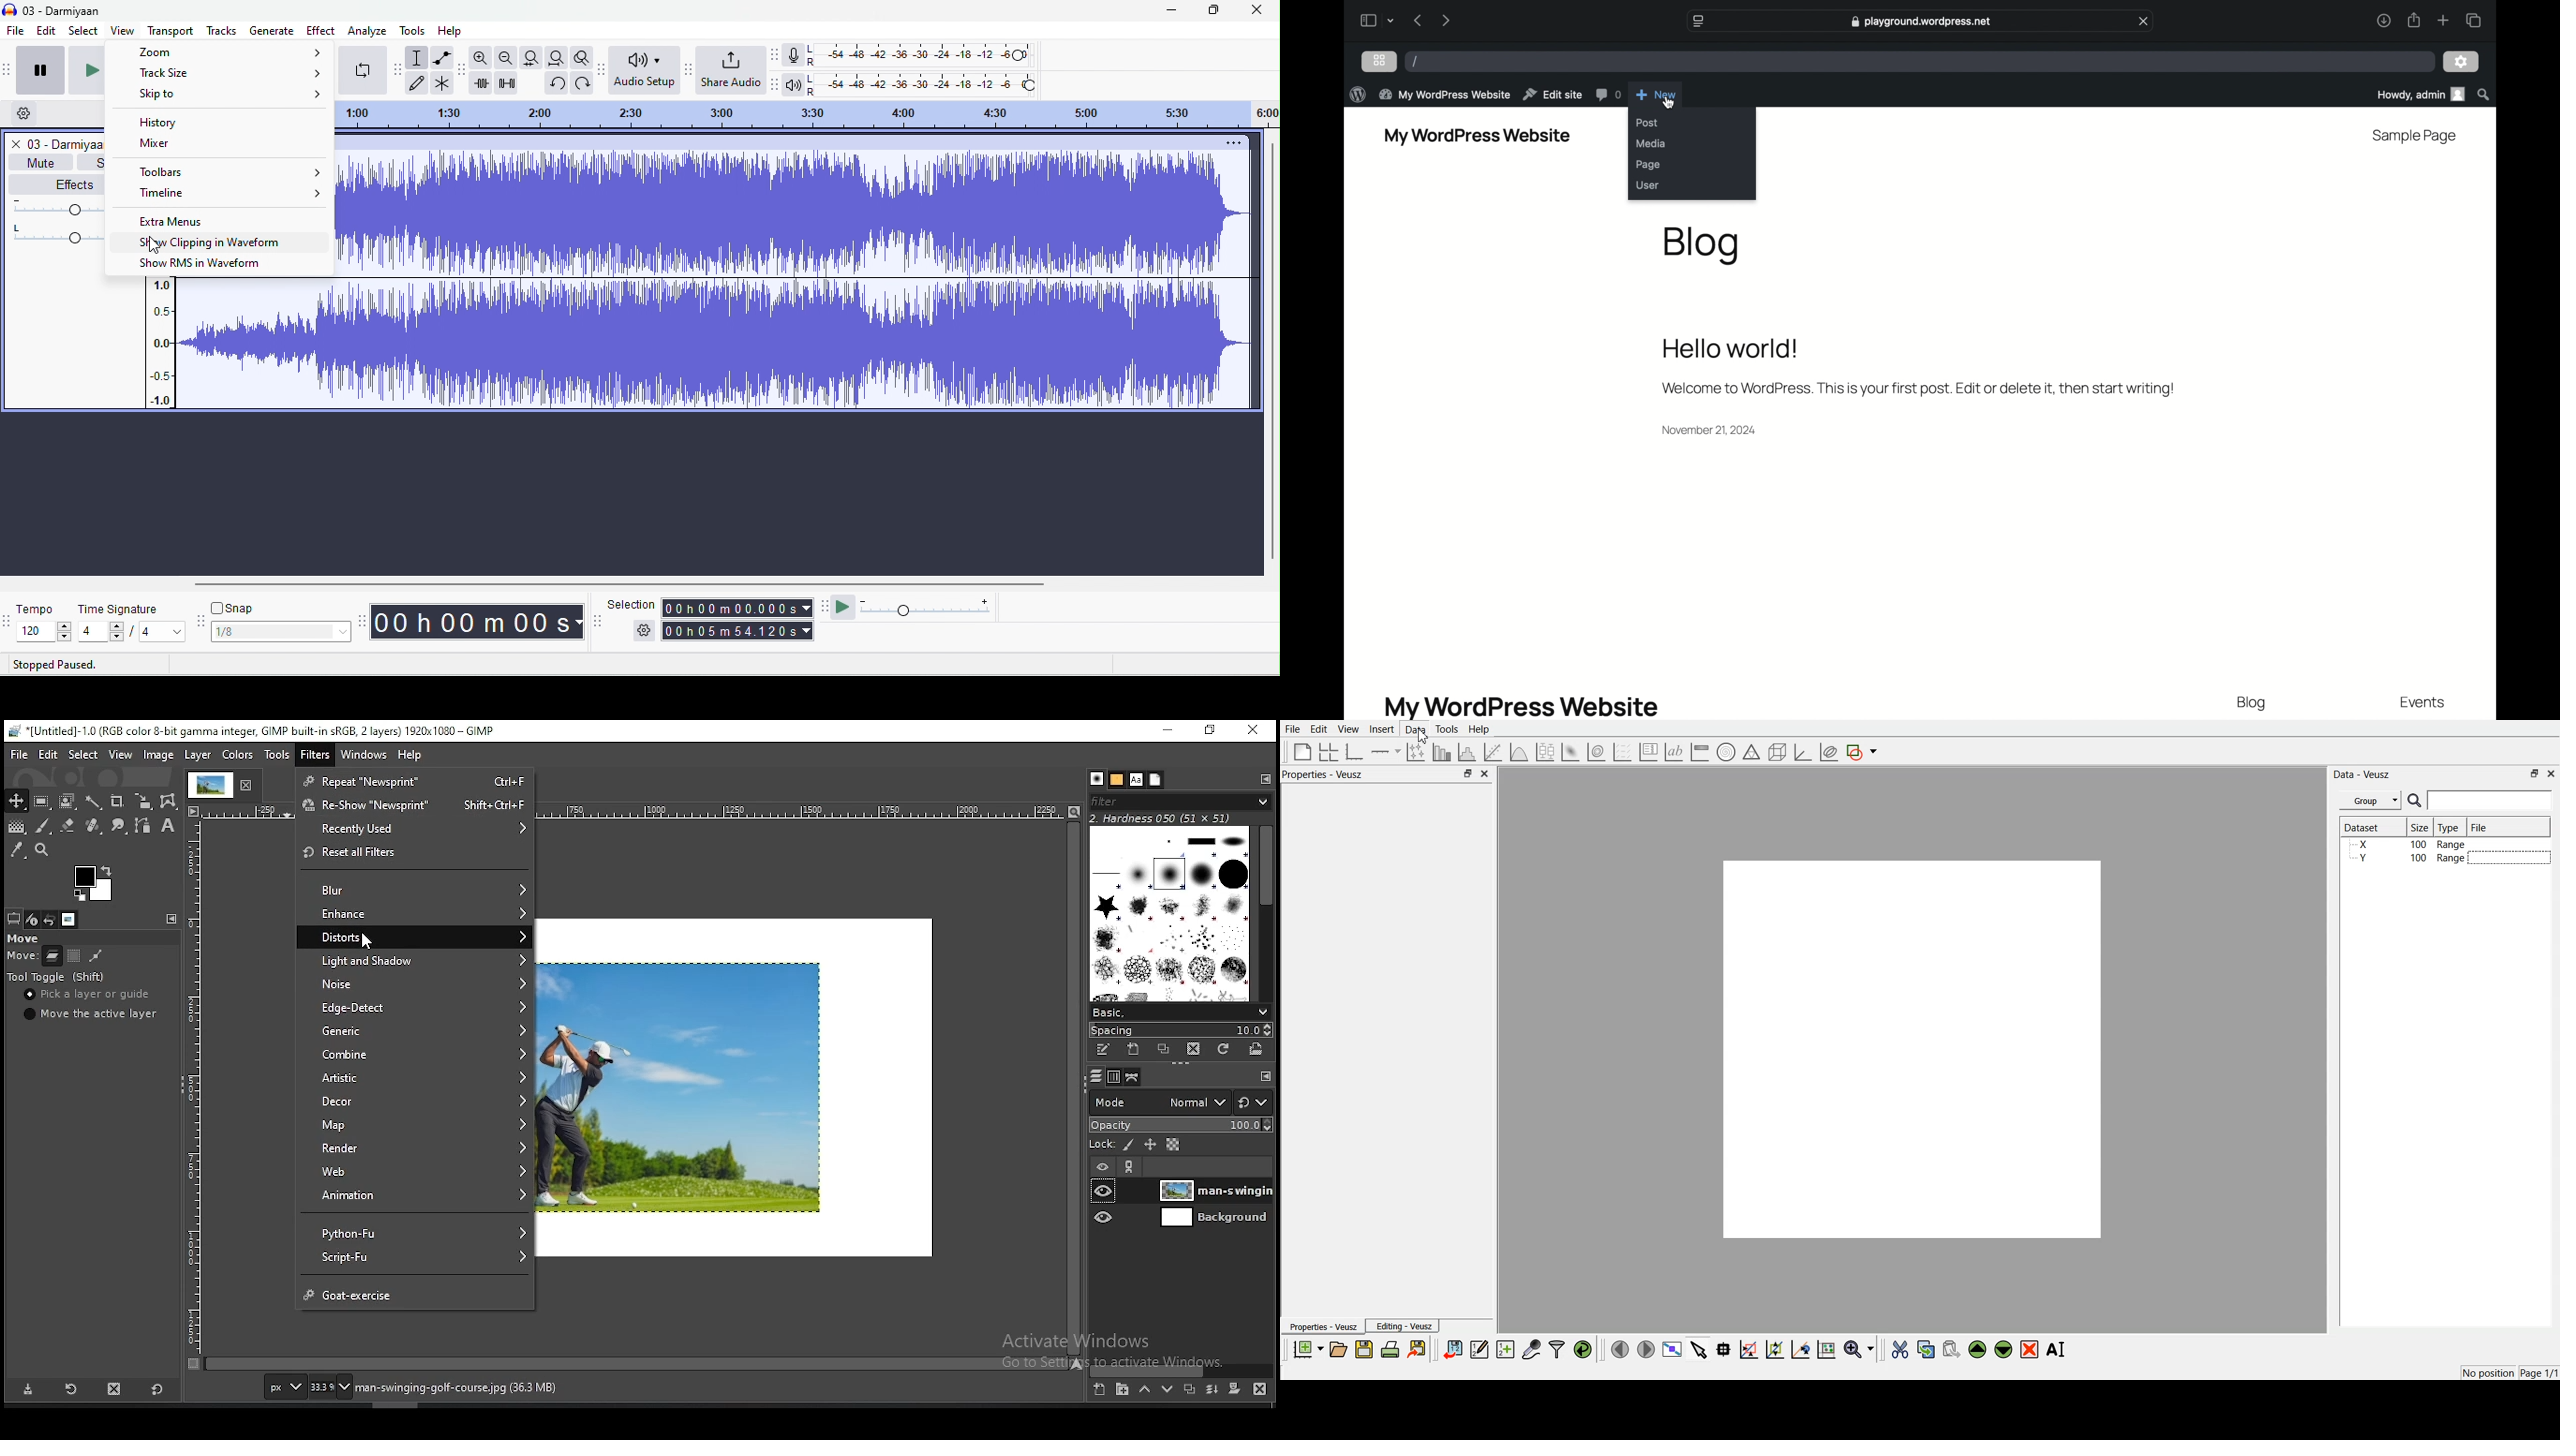 The image size is (2576, 1456). I want to click on View, so click(1349, 729).